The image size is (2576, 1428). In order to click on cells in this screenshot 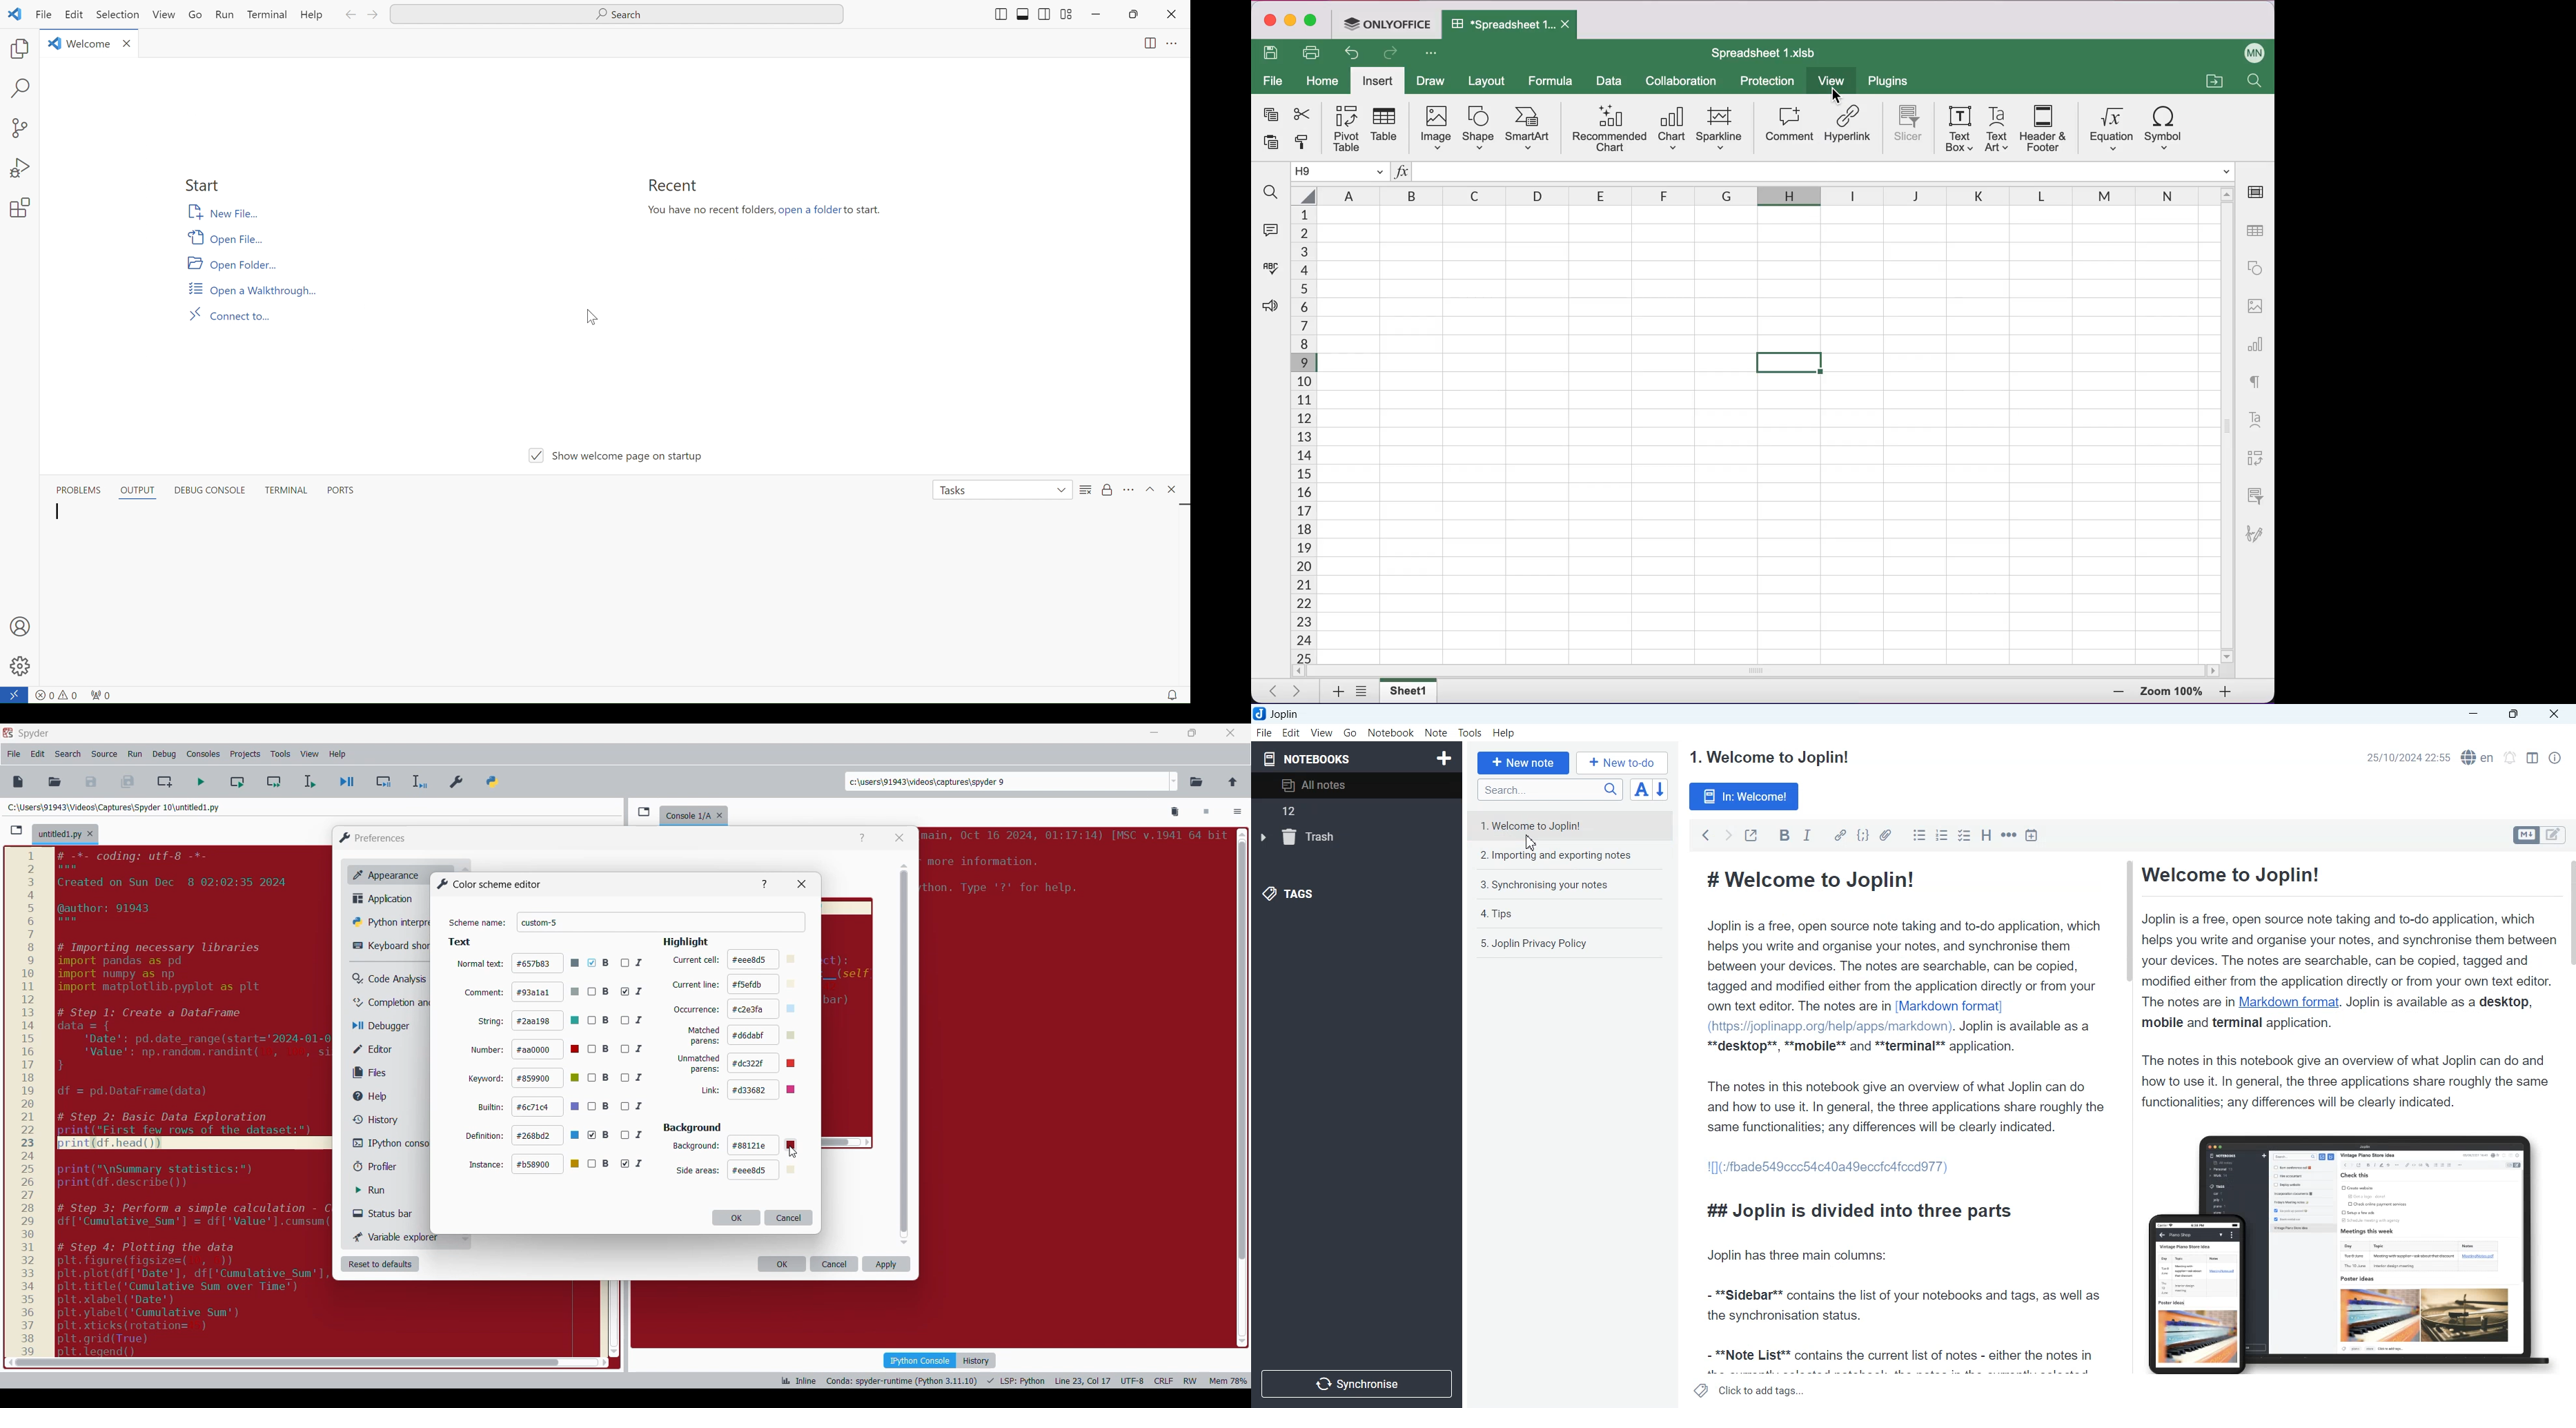, I will do `click(1302, 434)`.